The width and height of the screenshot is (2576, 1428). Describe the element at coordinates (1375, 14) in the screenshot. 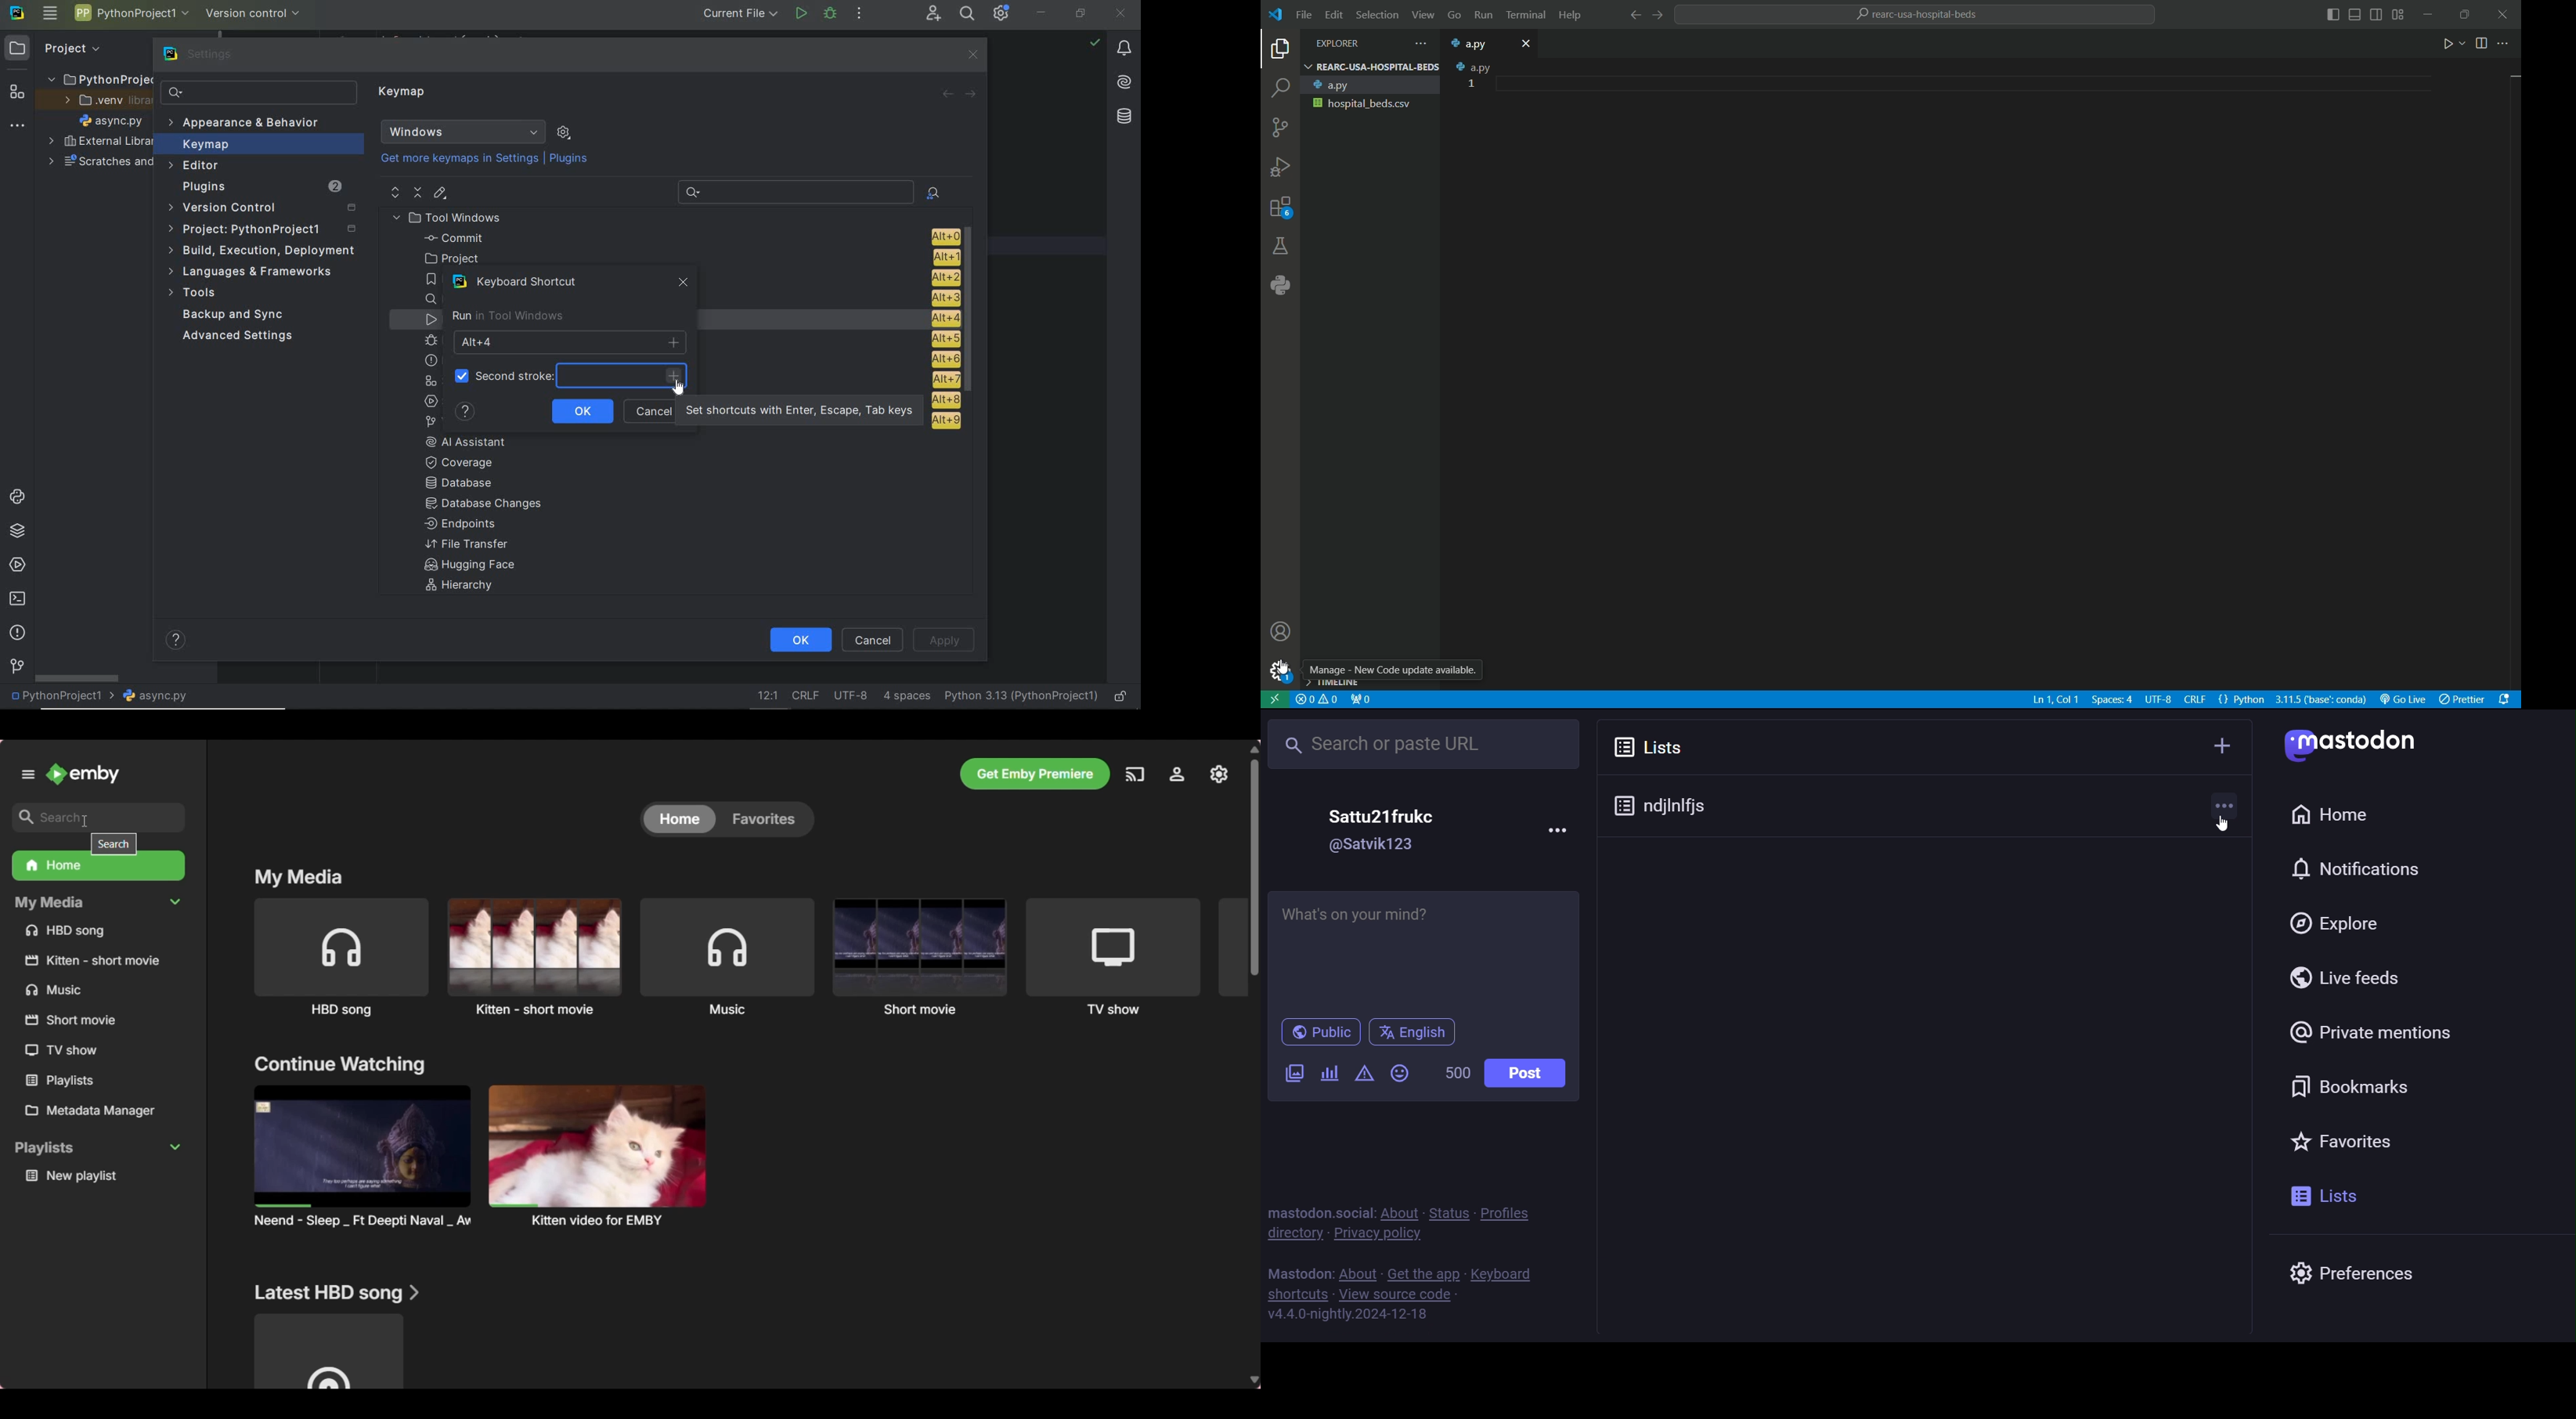

I see `selection menu` at that location.